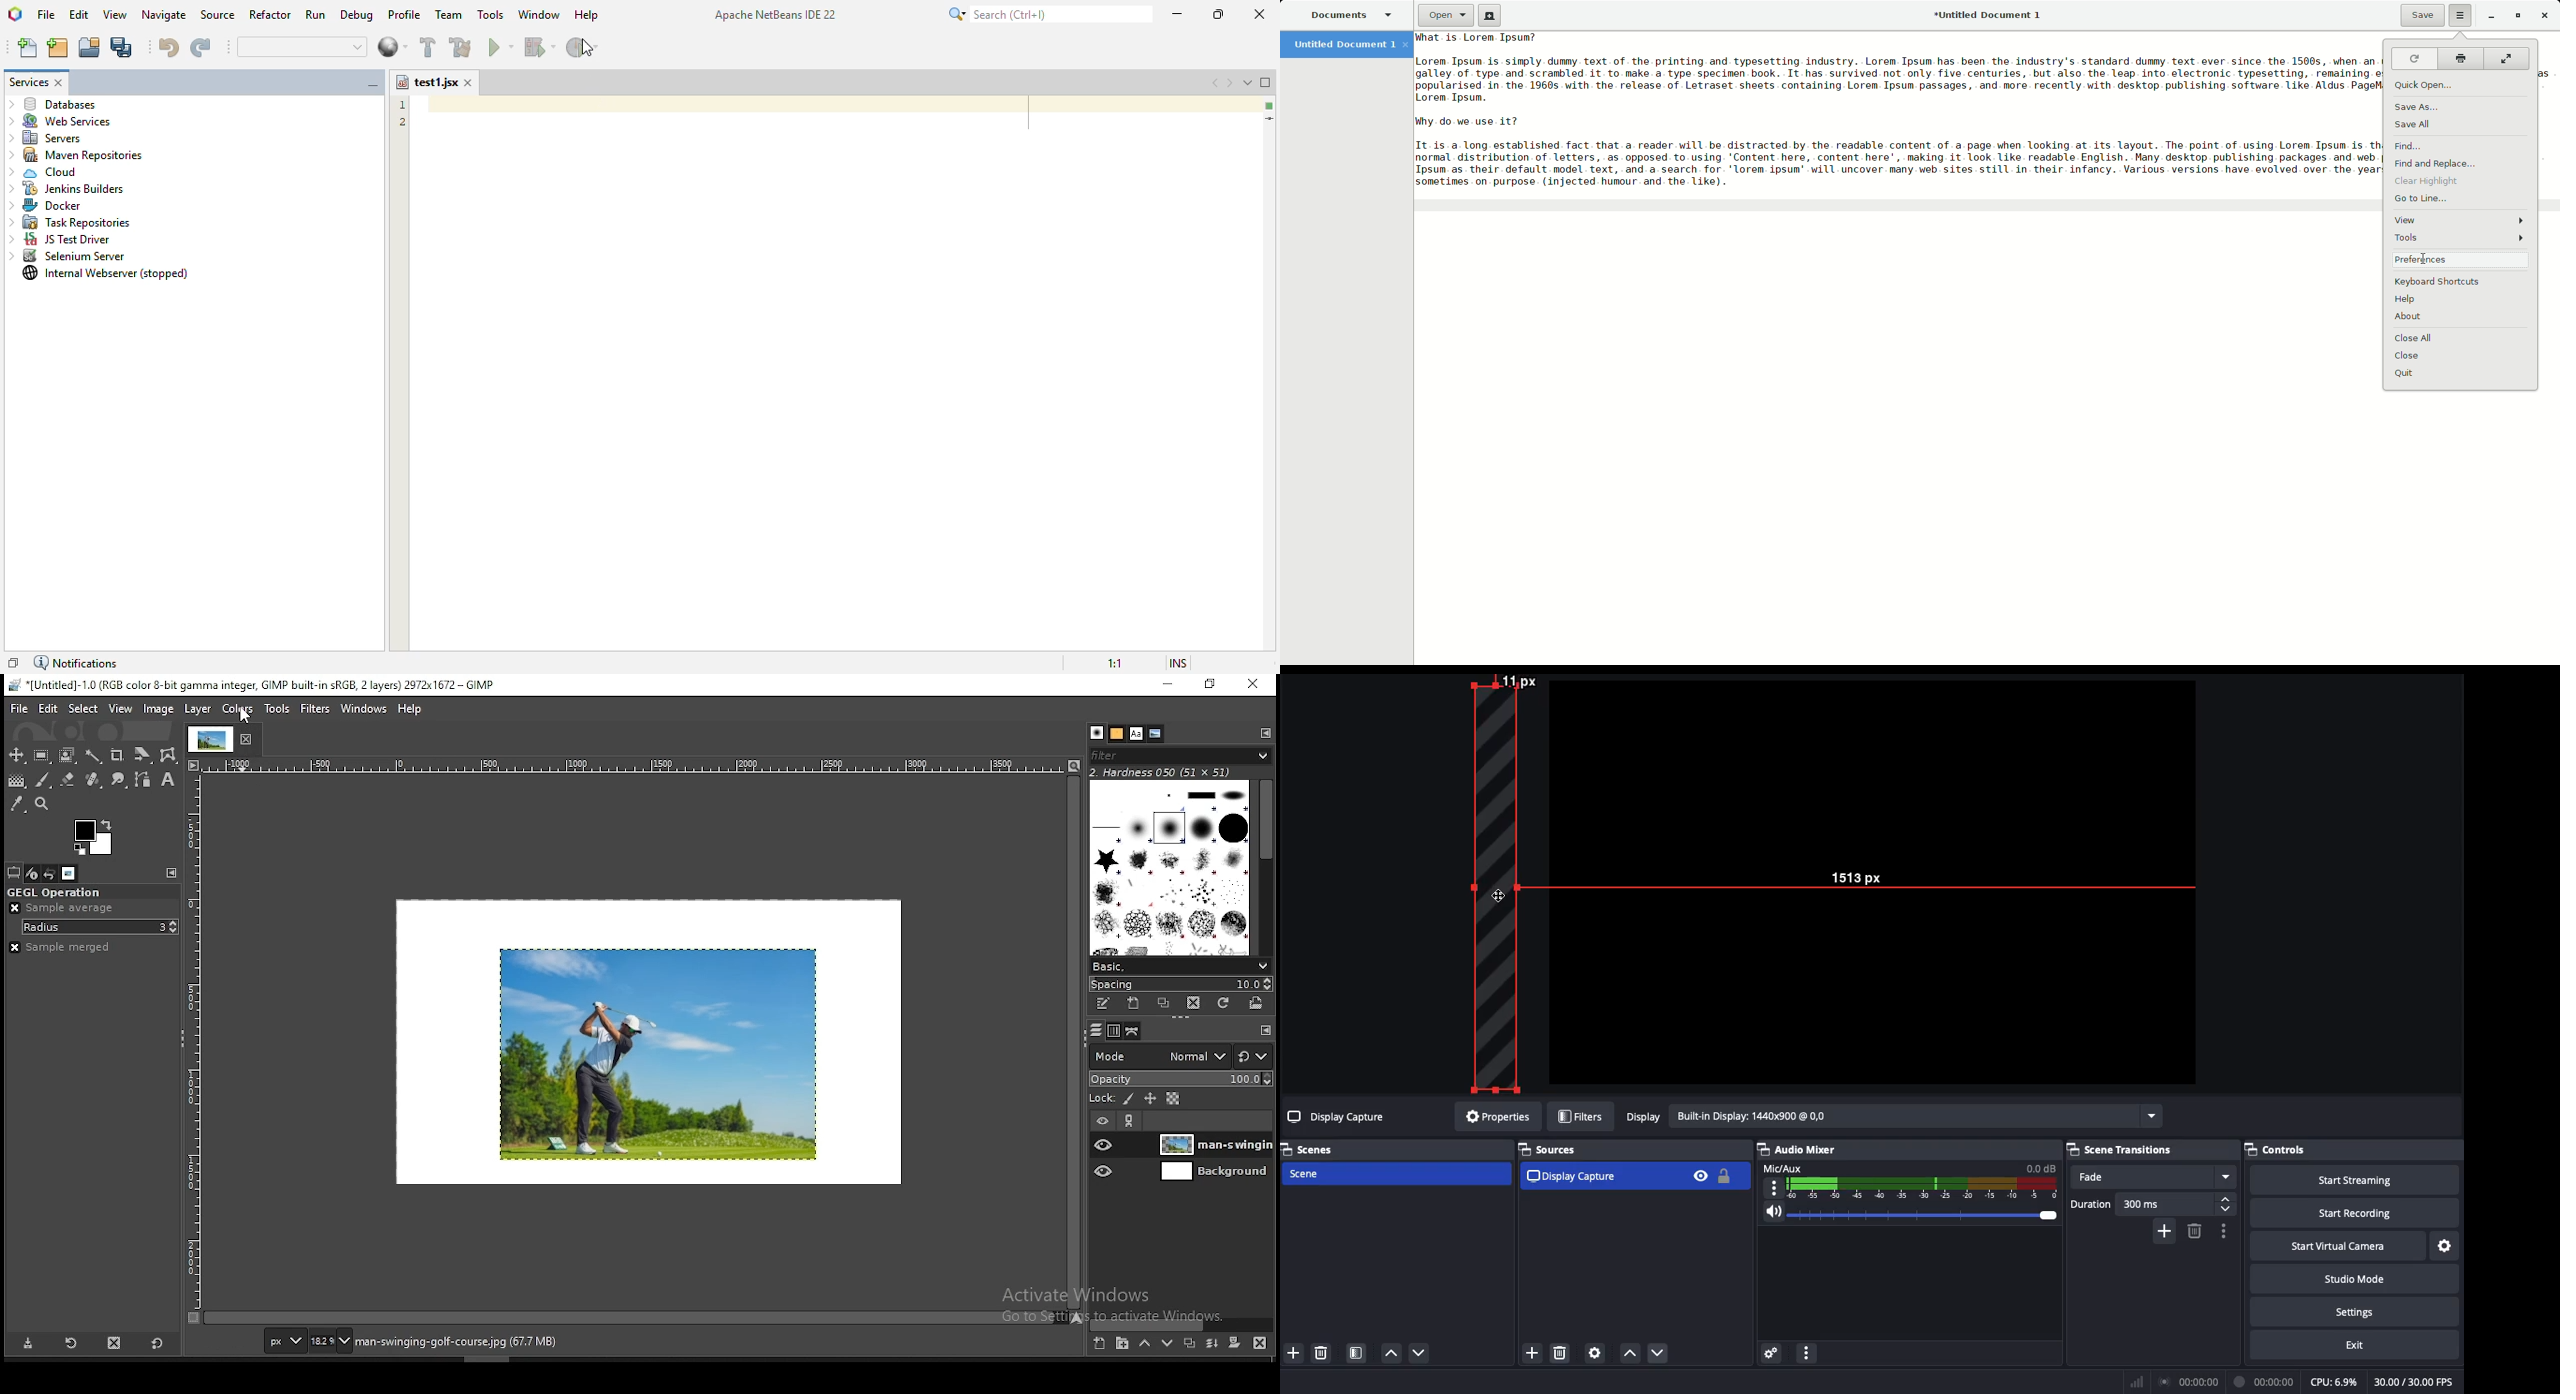  What do you see at coordinates (1582, 1117) in the screenshot?
I see `Filters` at bounding box center [1582, 1117].